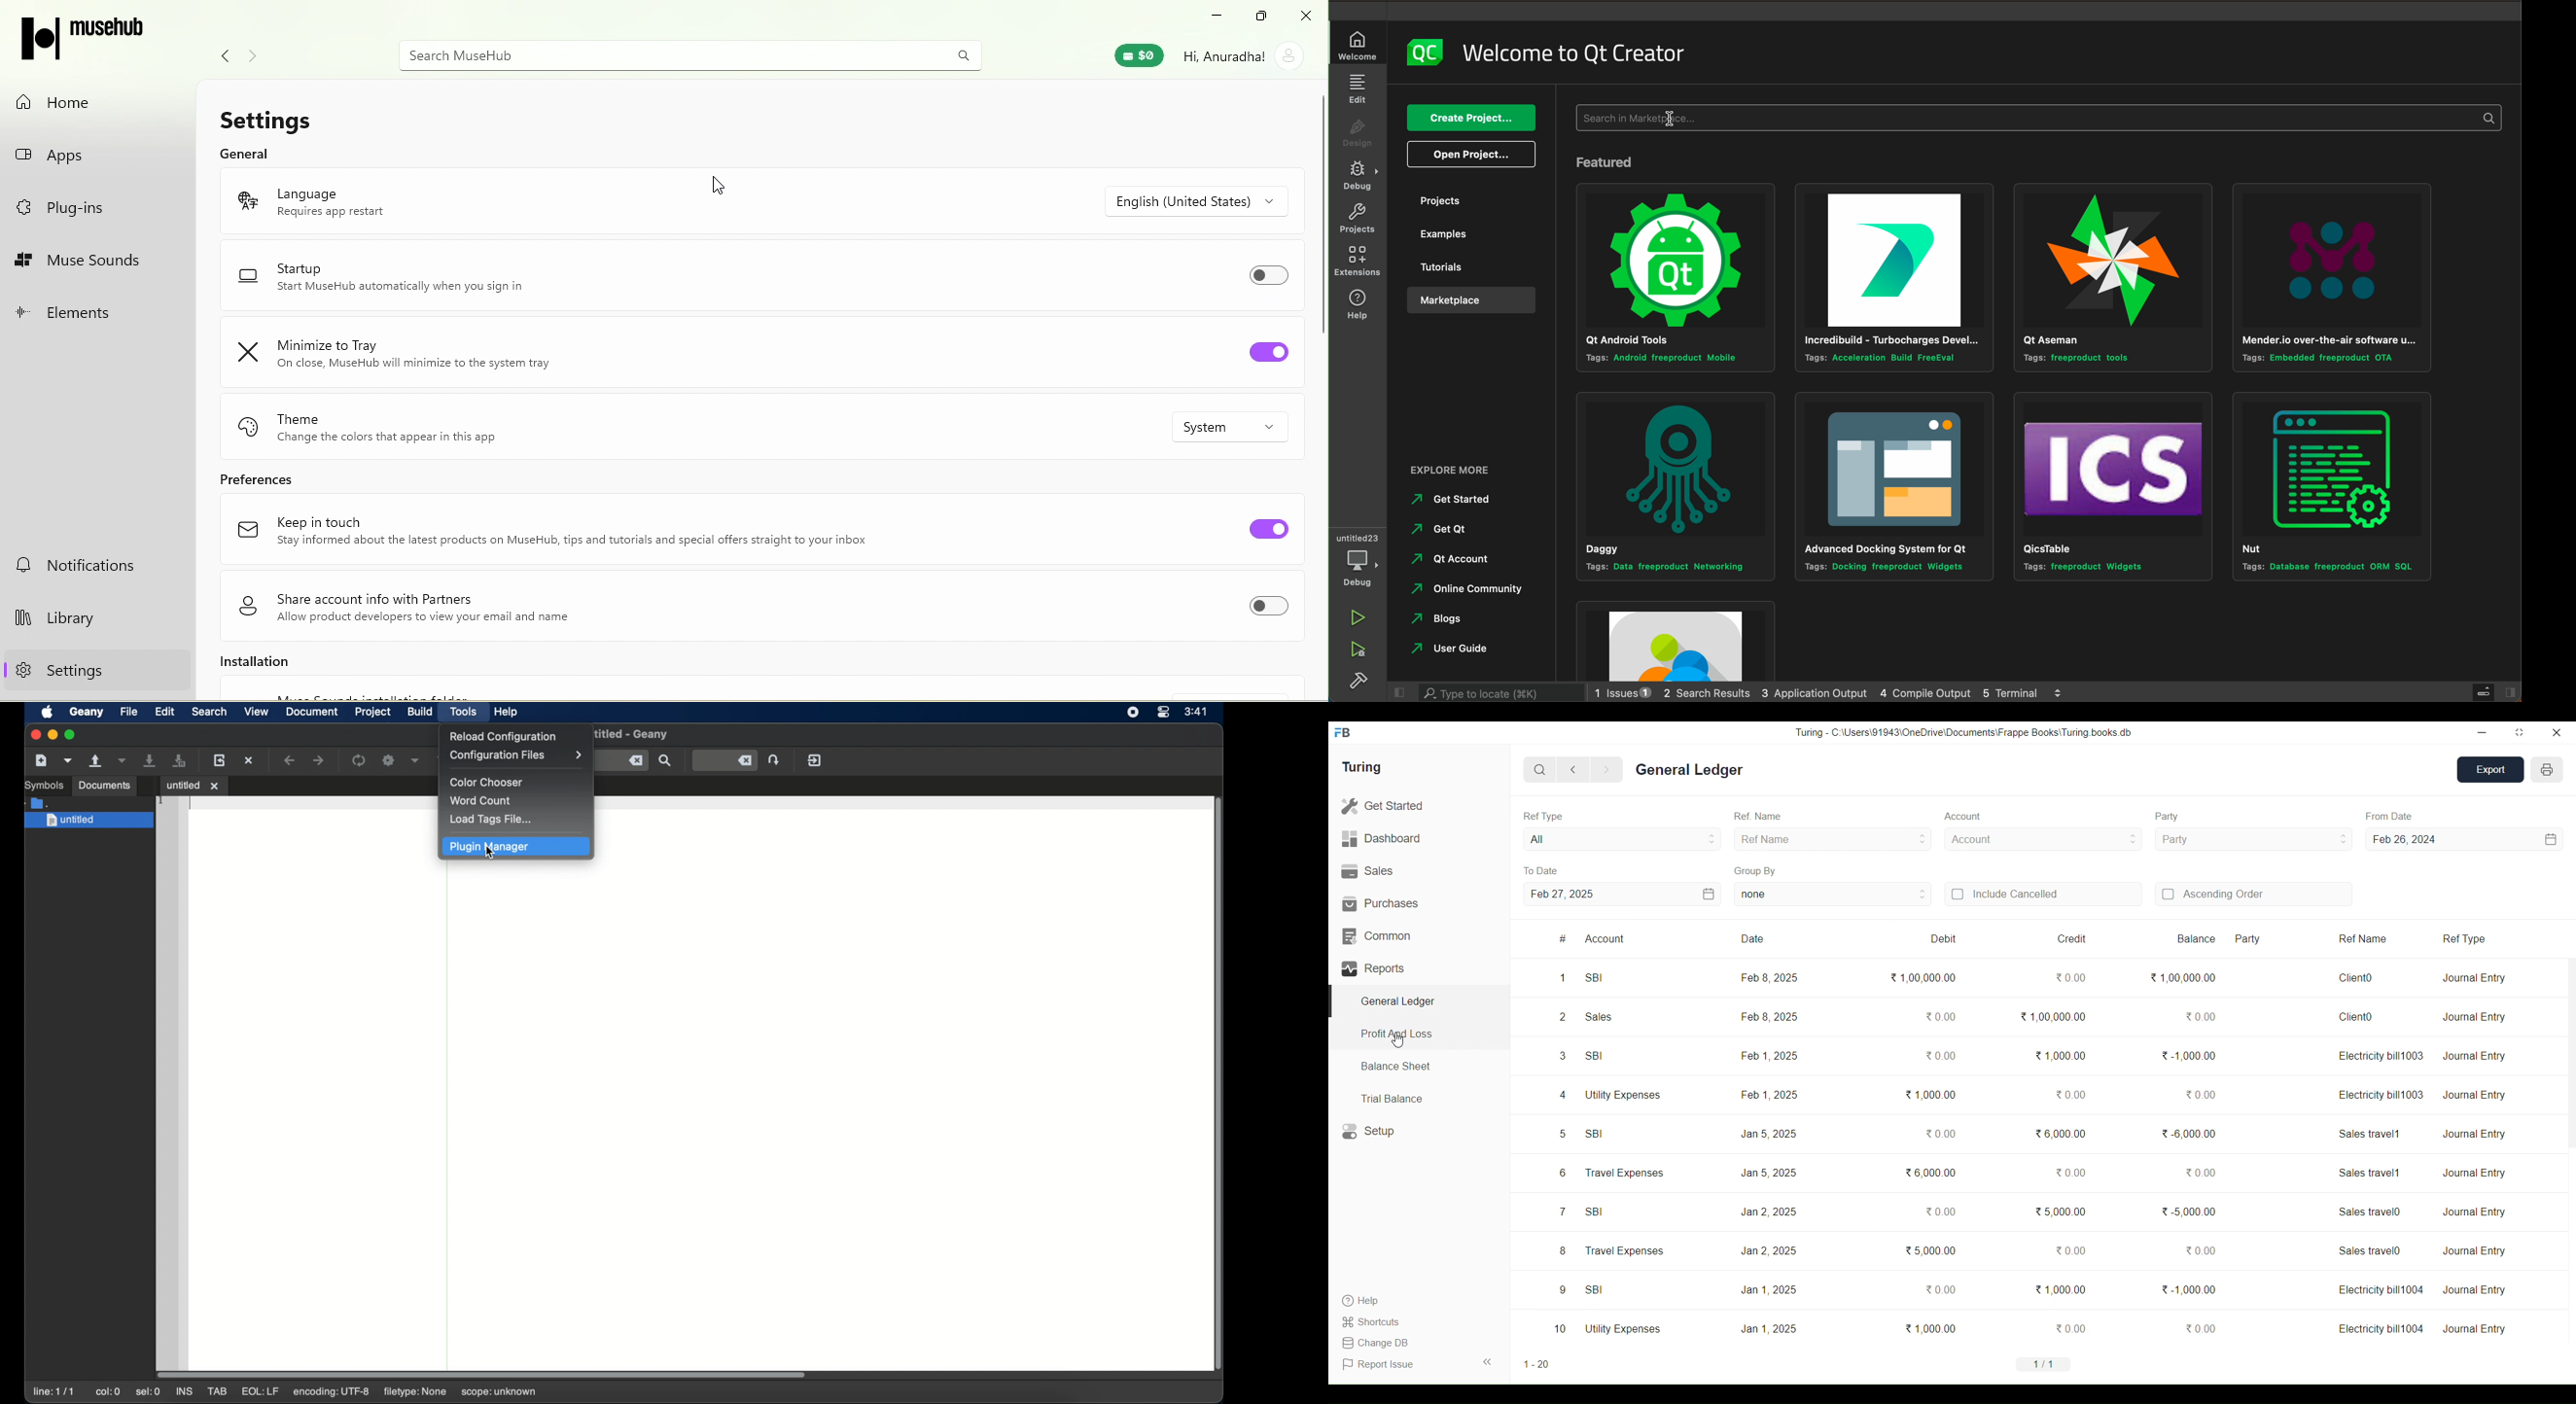  I want to click on Previous, so click(1574, 770).